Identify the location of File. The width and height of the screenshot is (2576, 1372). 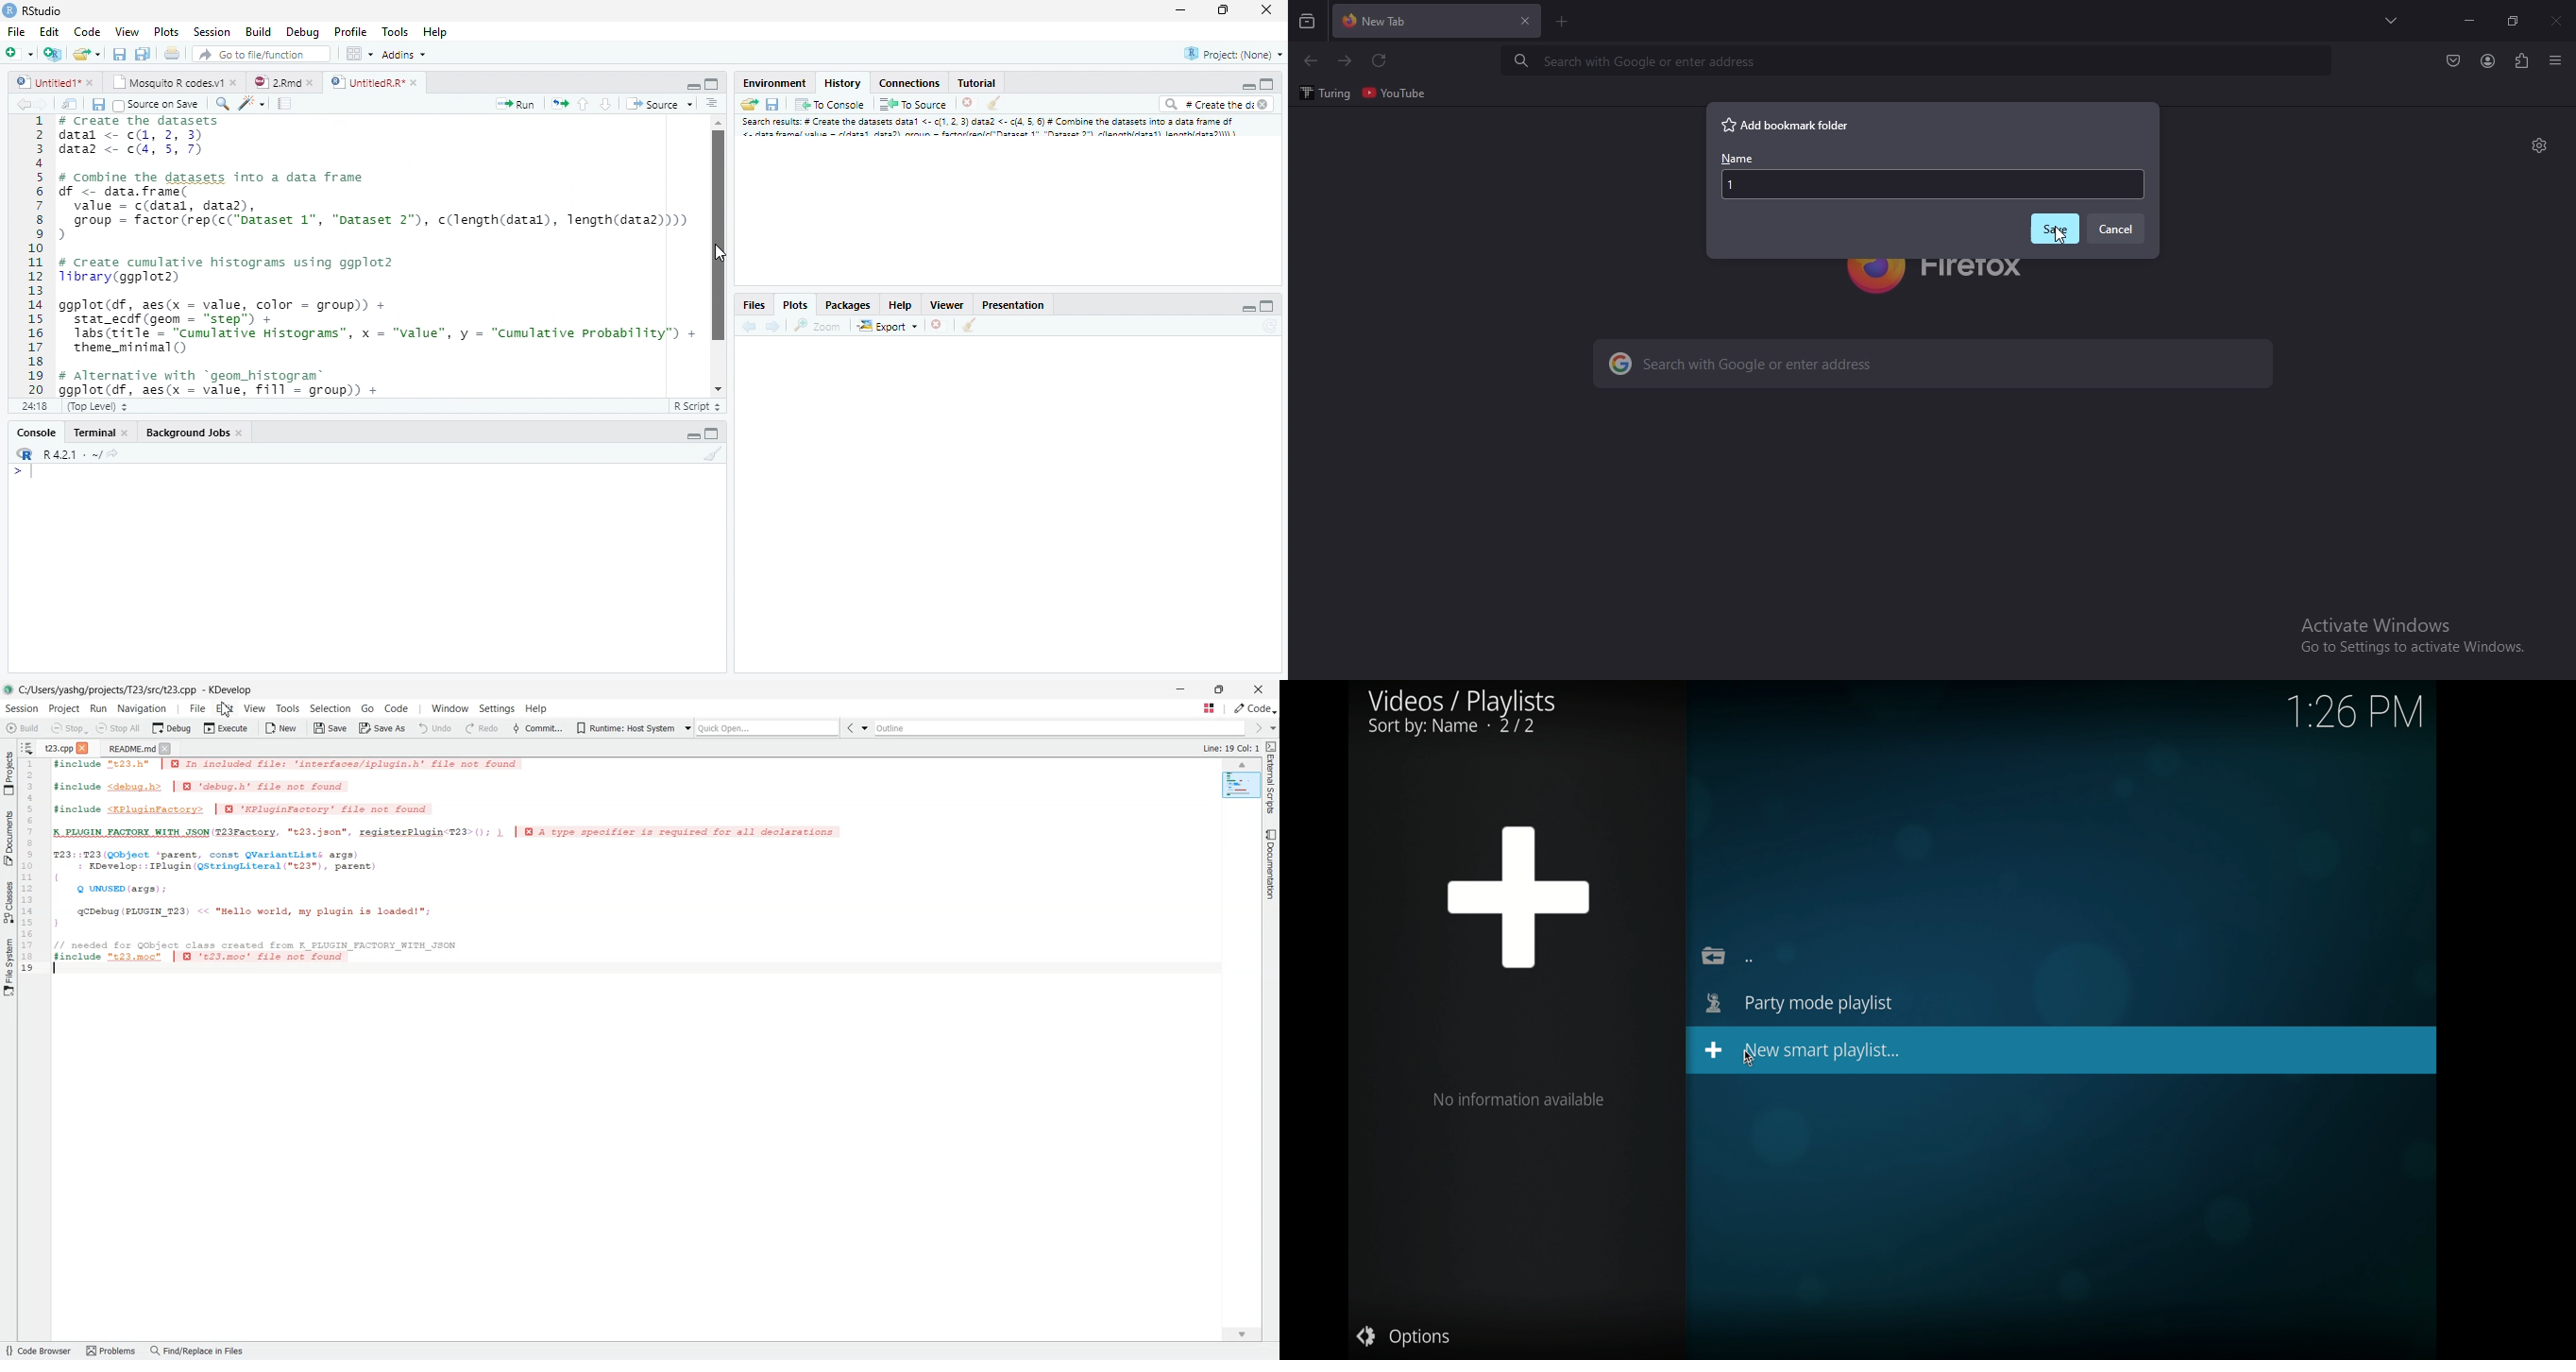
(16, 33).